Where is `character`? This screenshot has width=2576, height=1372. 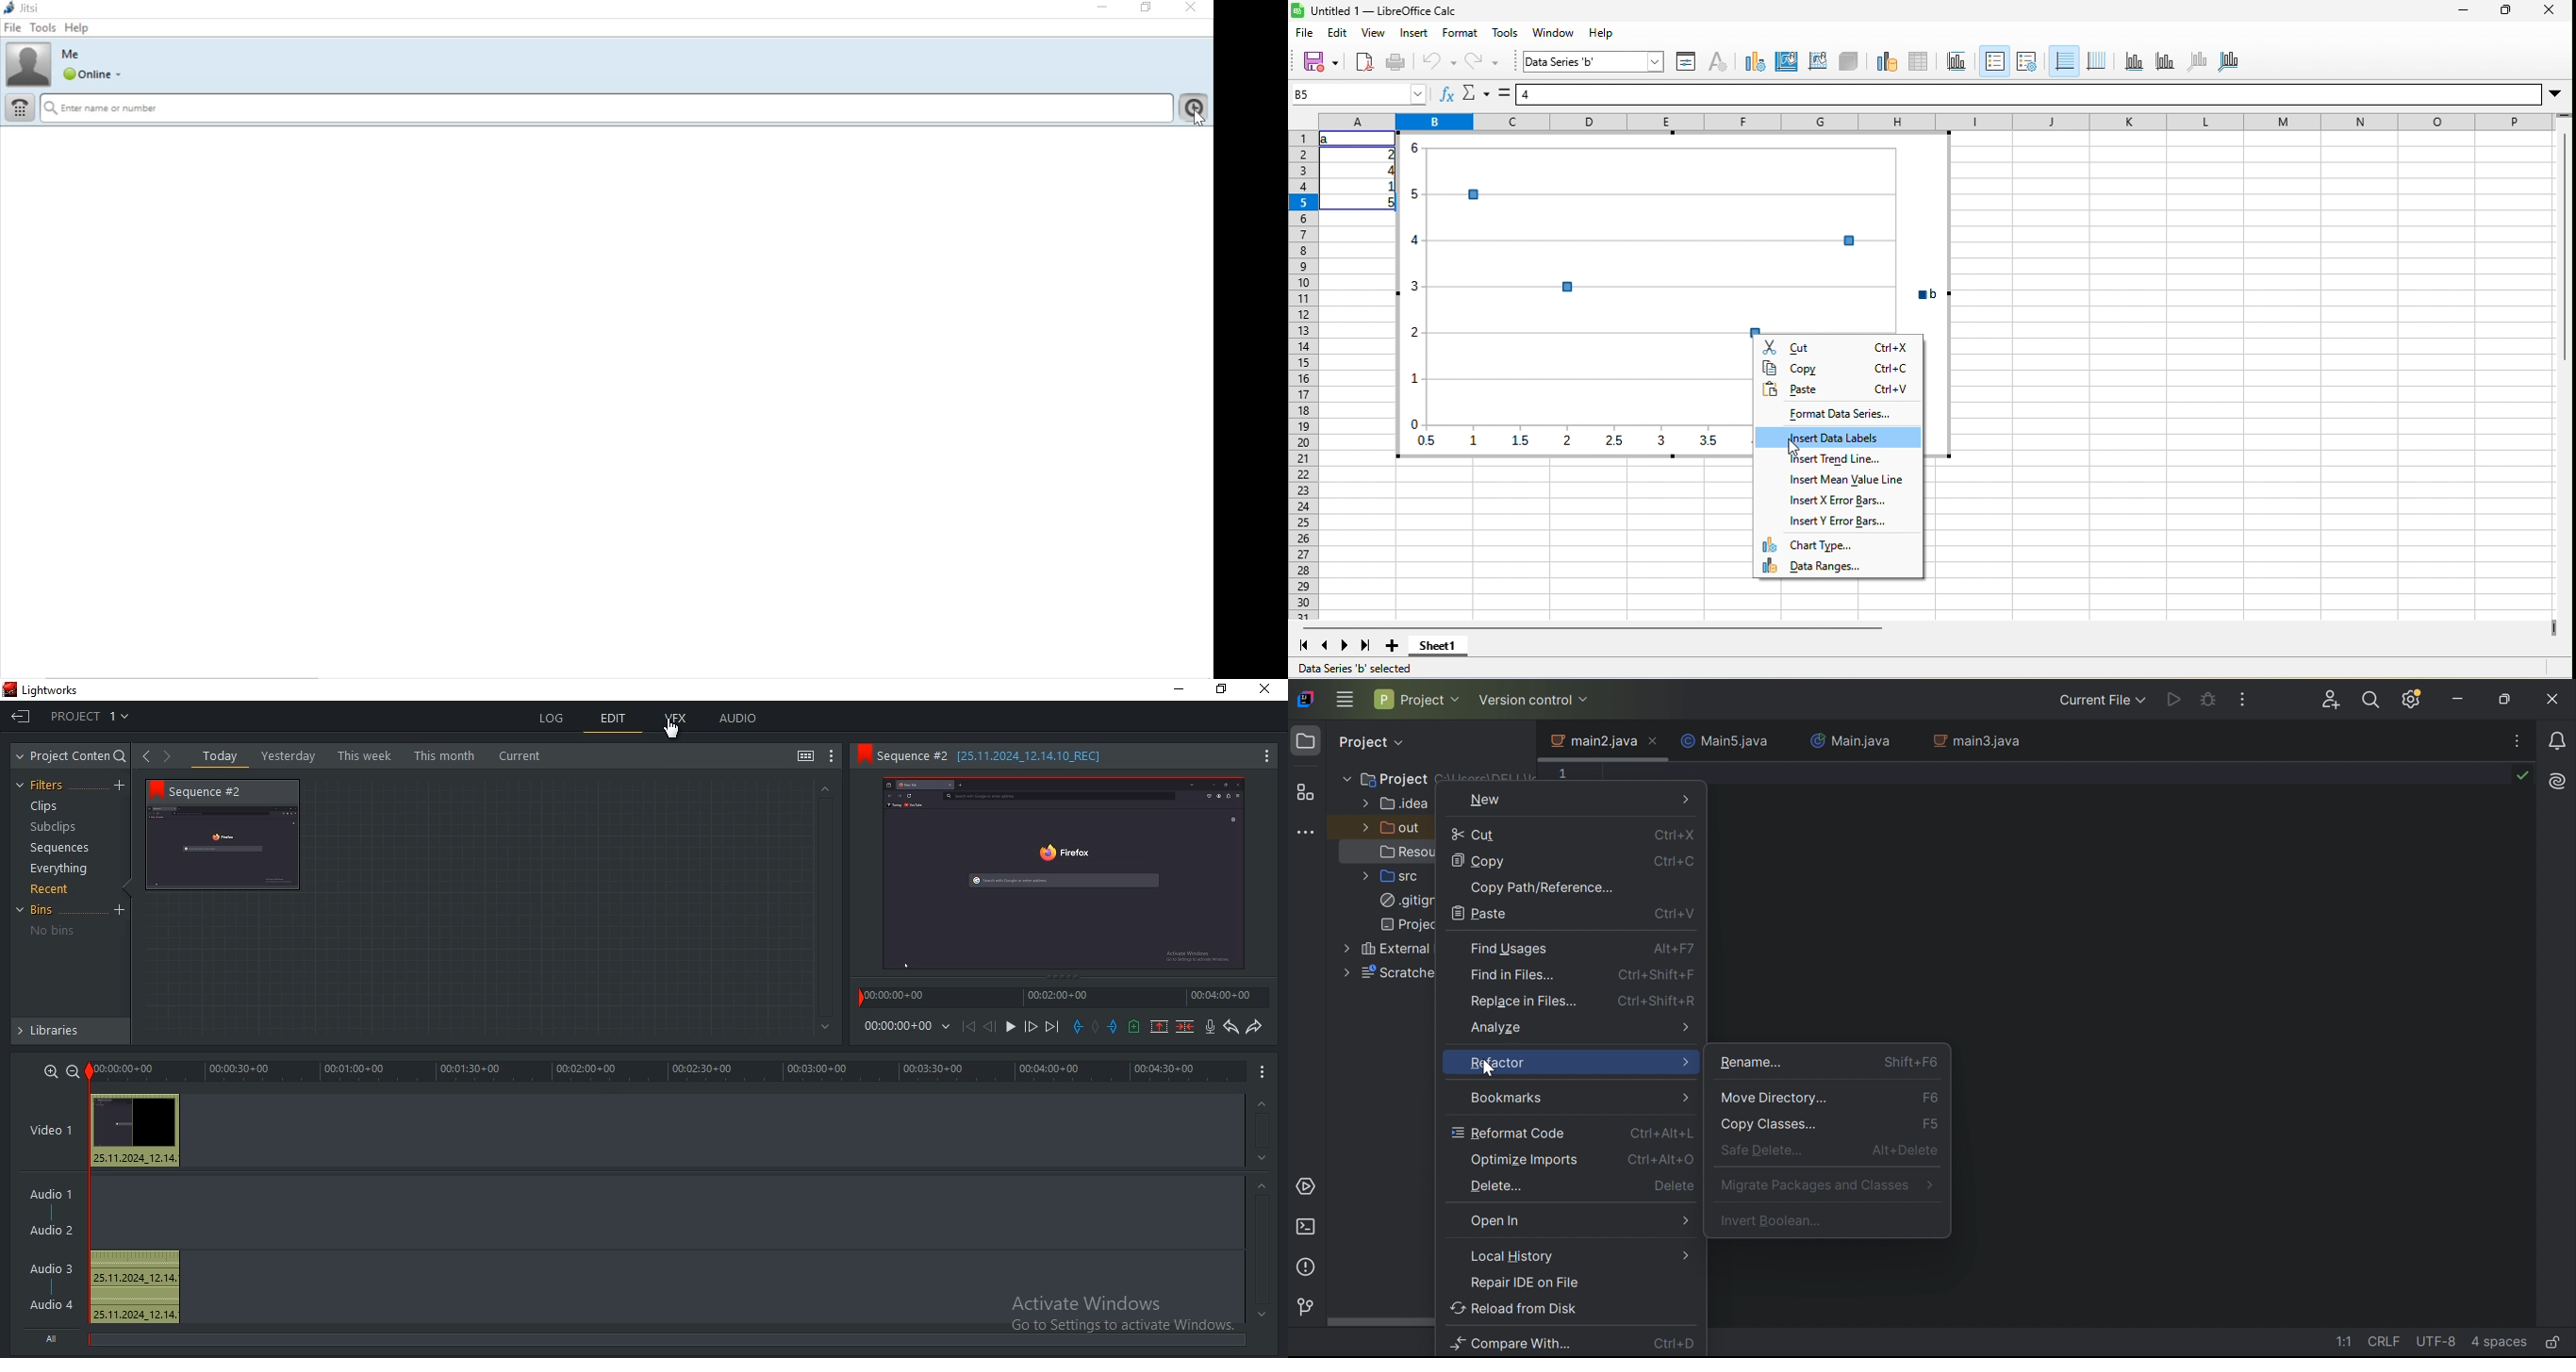
character is located at coordinates (1718, 63).